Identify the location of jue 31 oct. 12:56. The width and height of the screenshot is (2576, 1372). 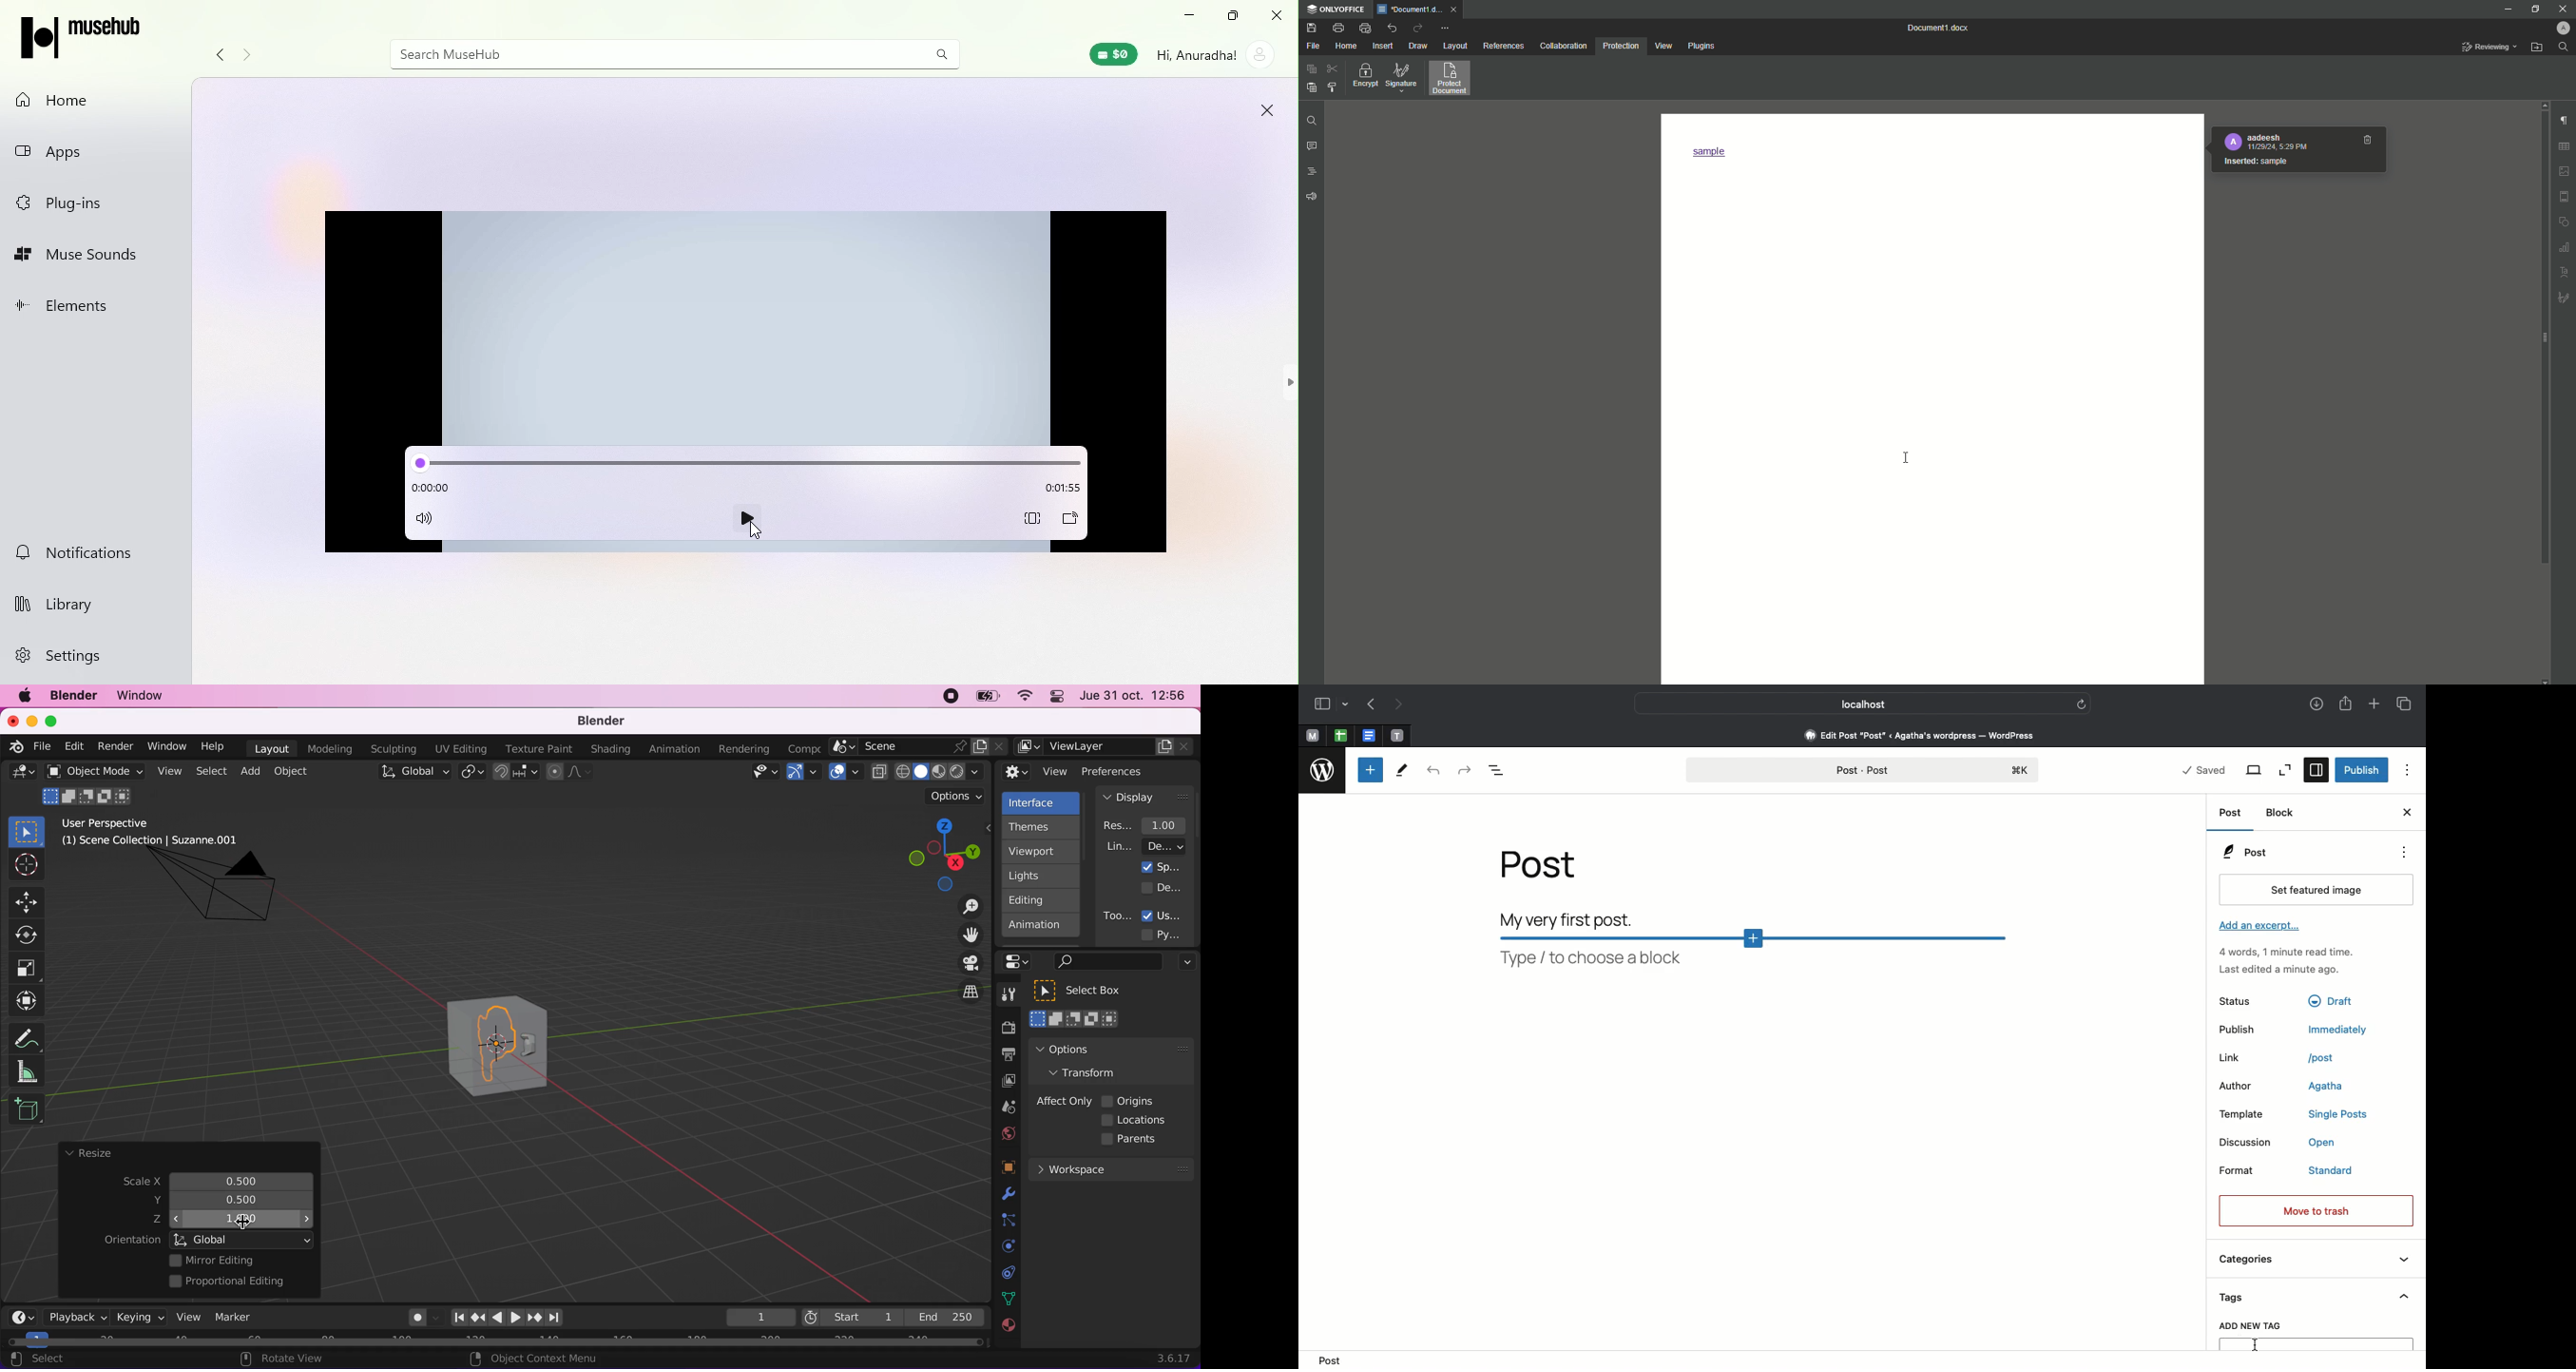
(1133, 696).